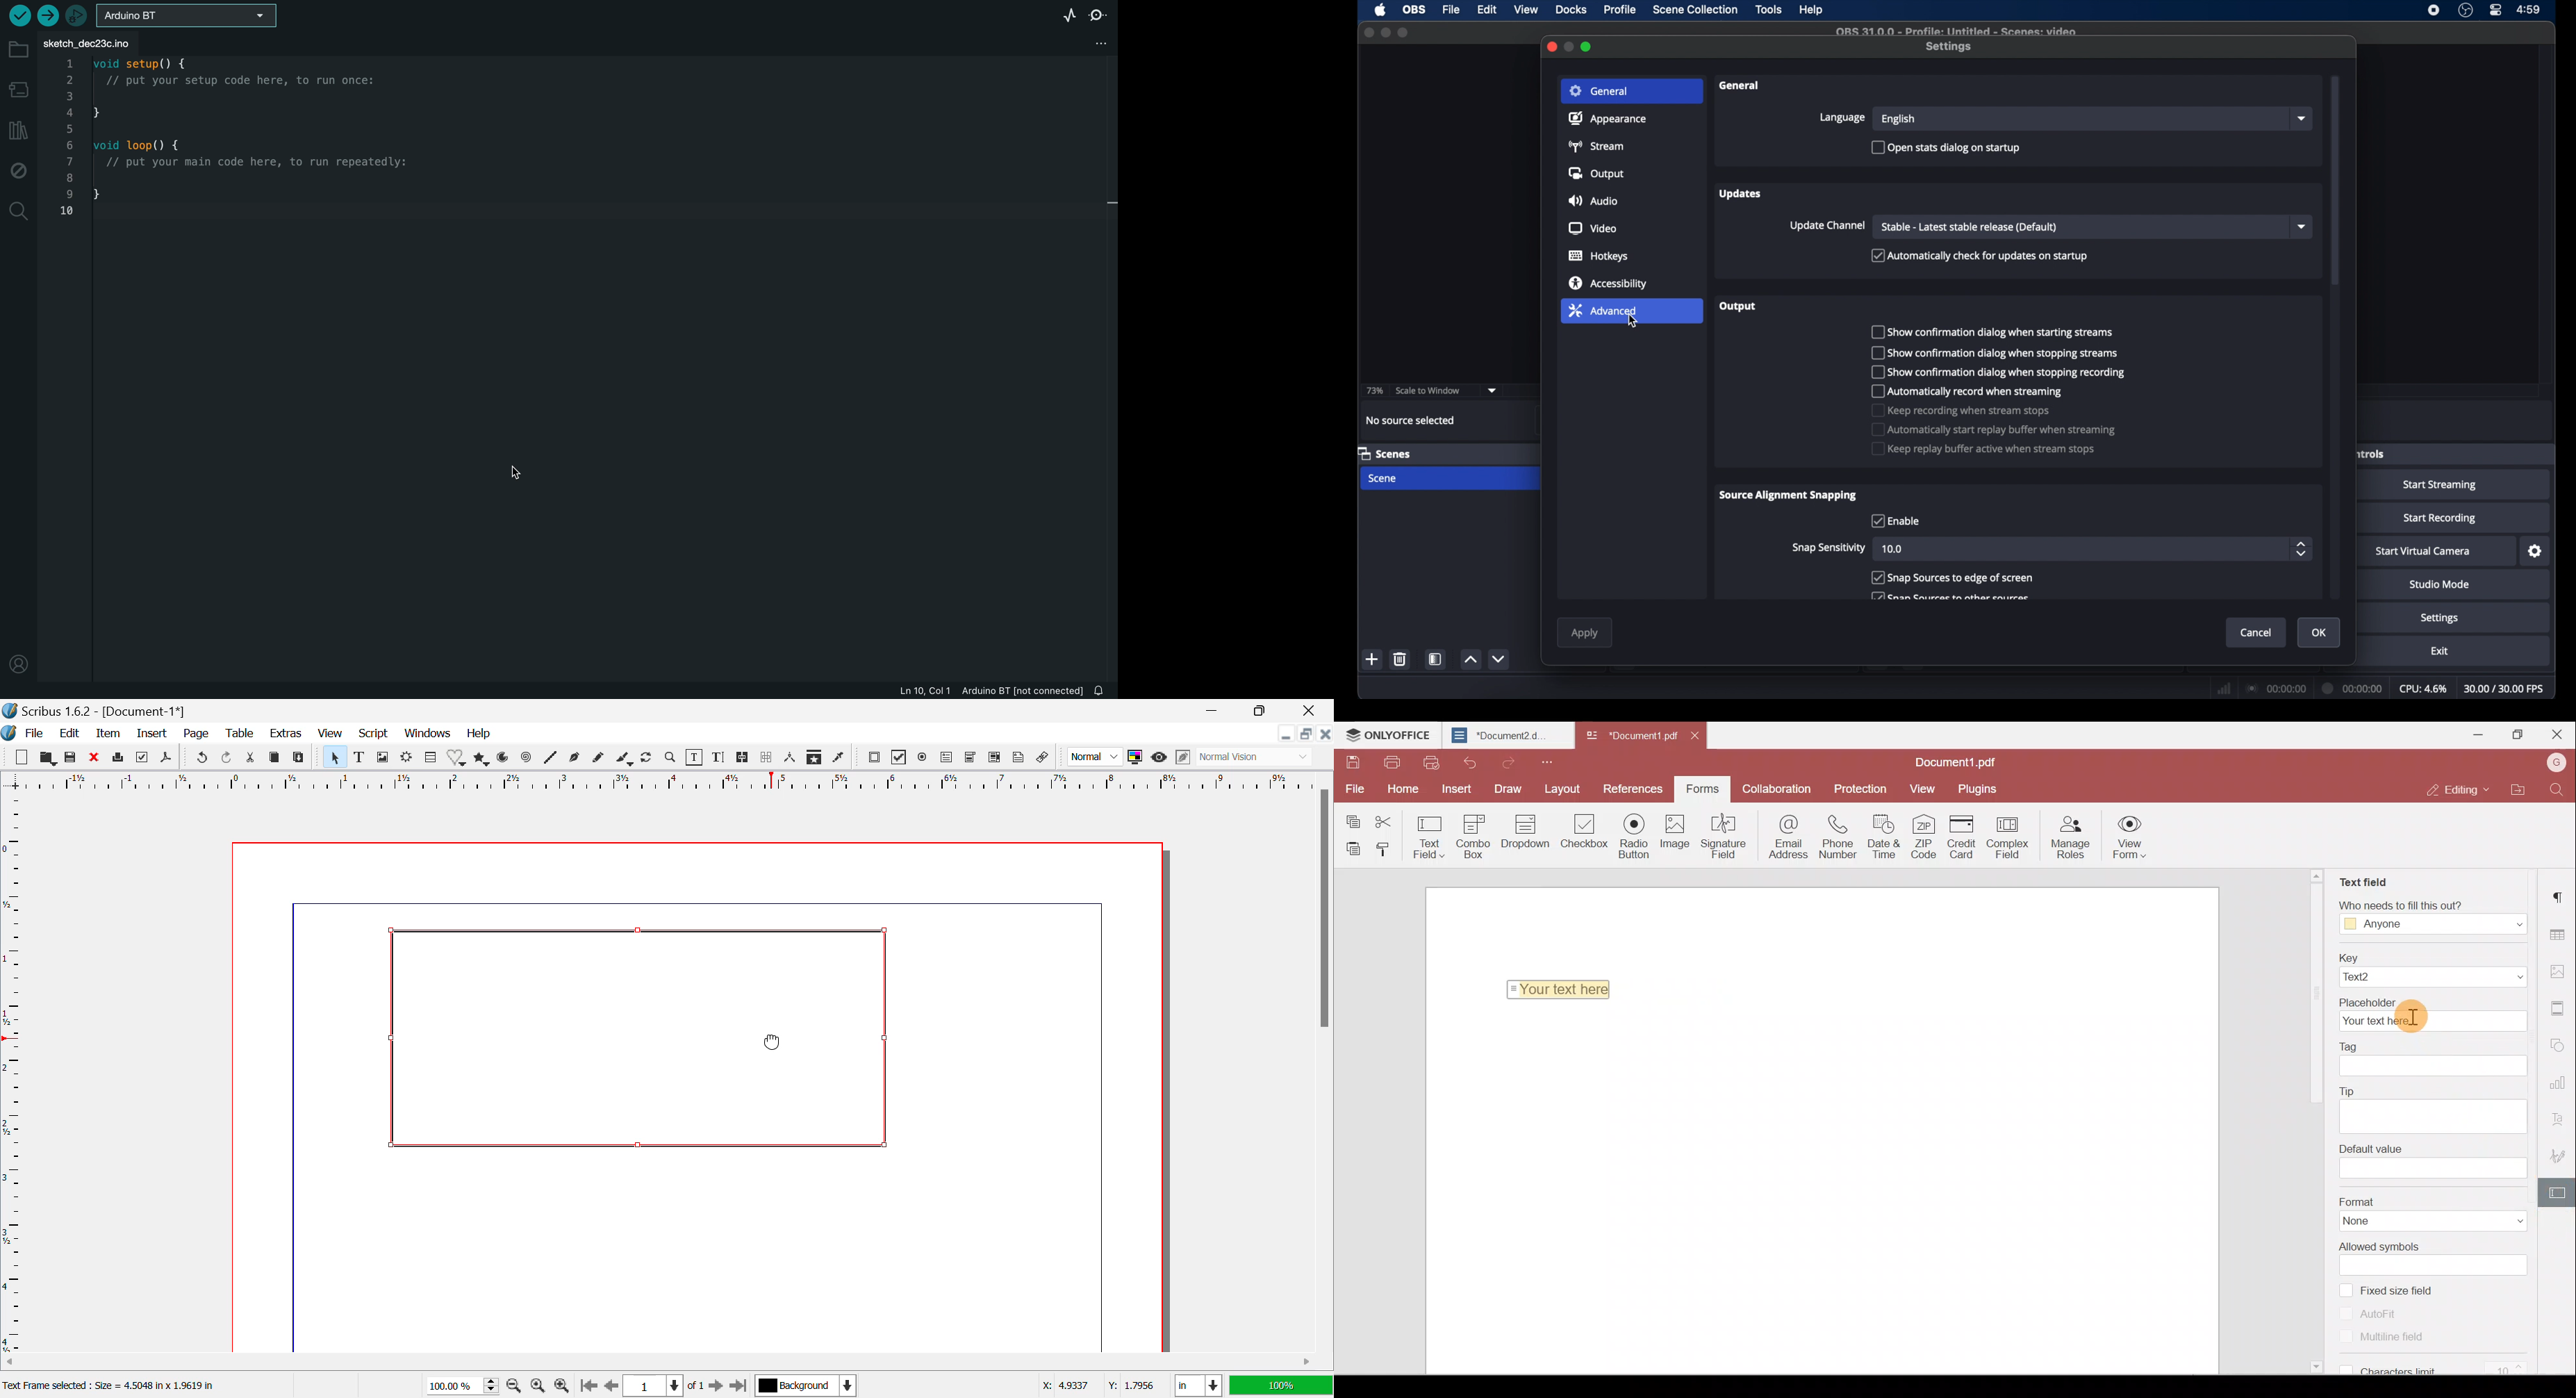  I want to click on language, so click(1842, 117).